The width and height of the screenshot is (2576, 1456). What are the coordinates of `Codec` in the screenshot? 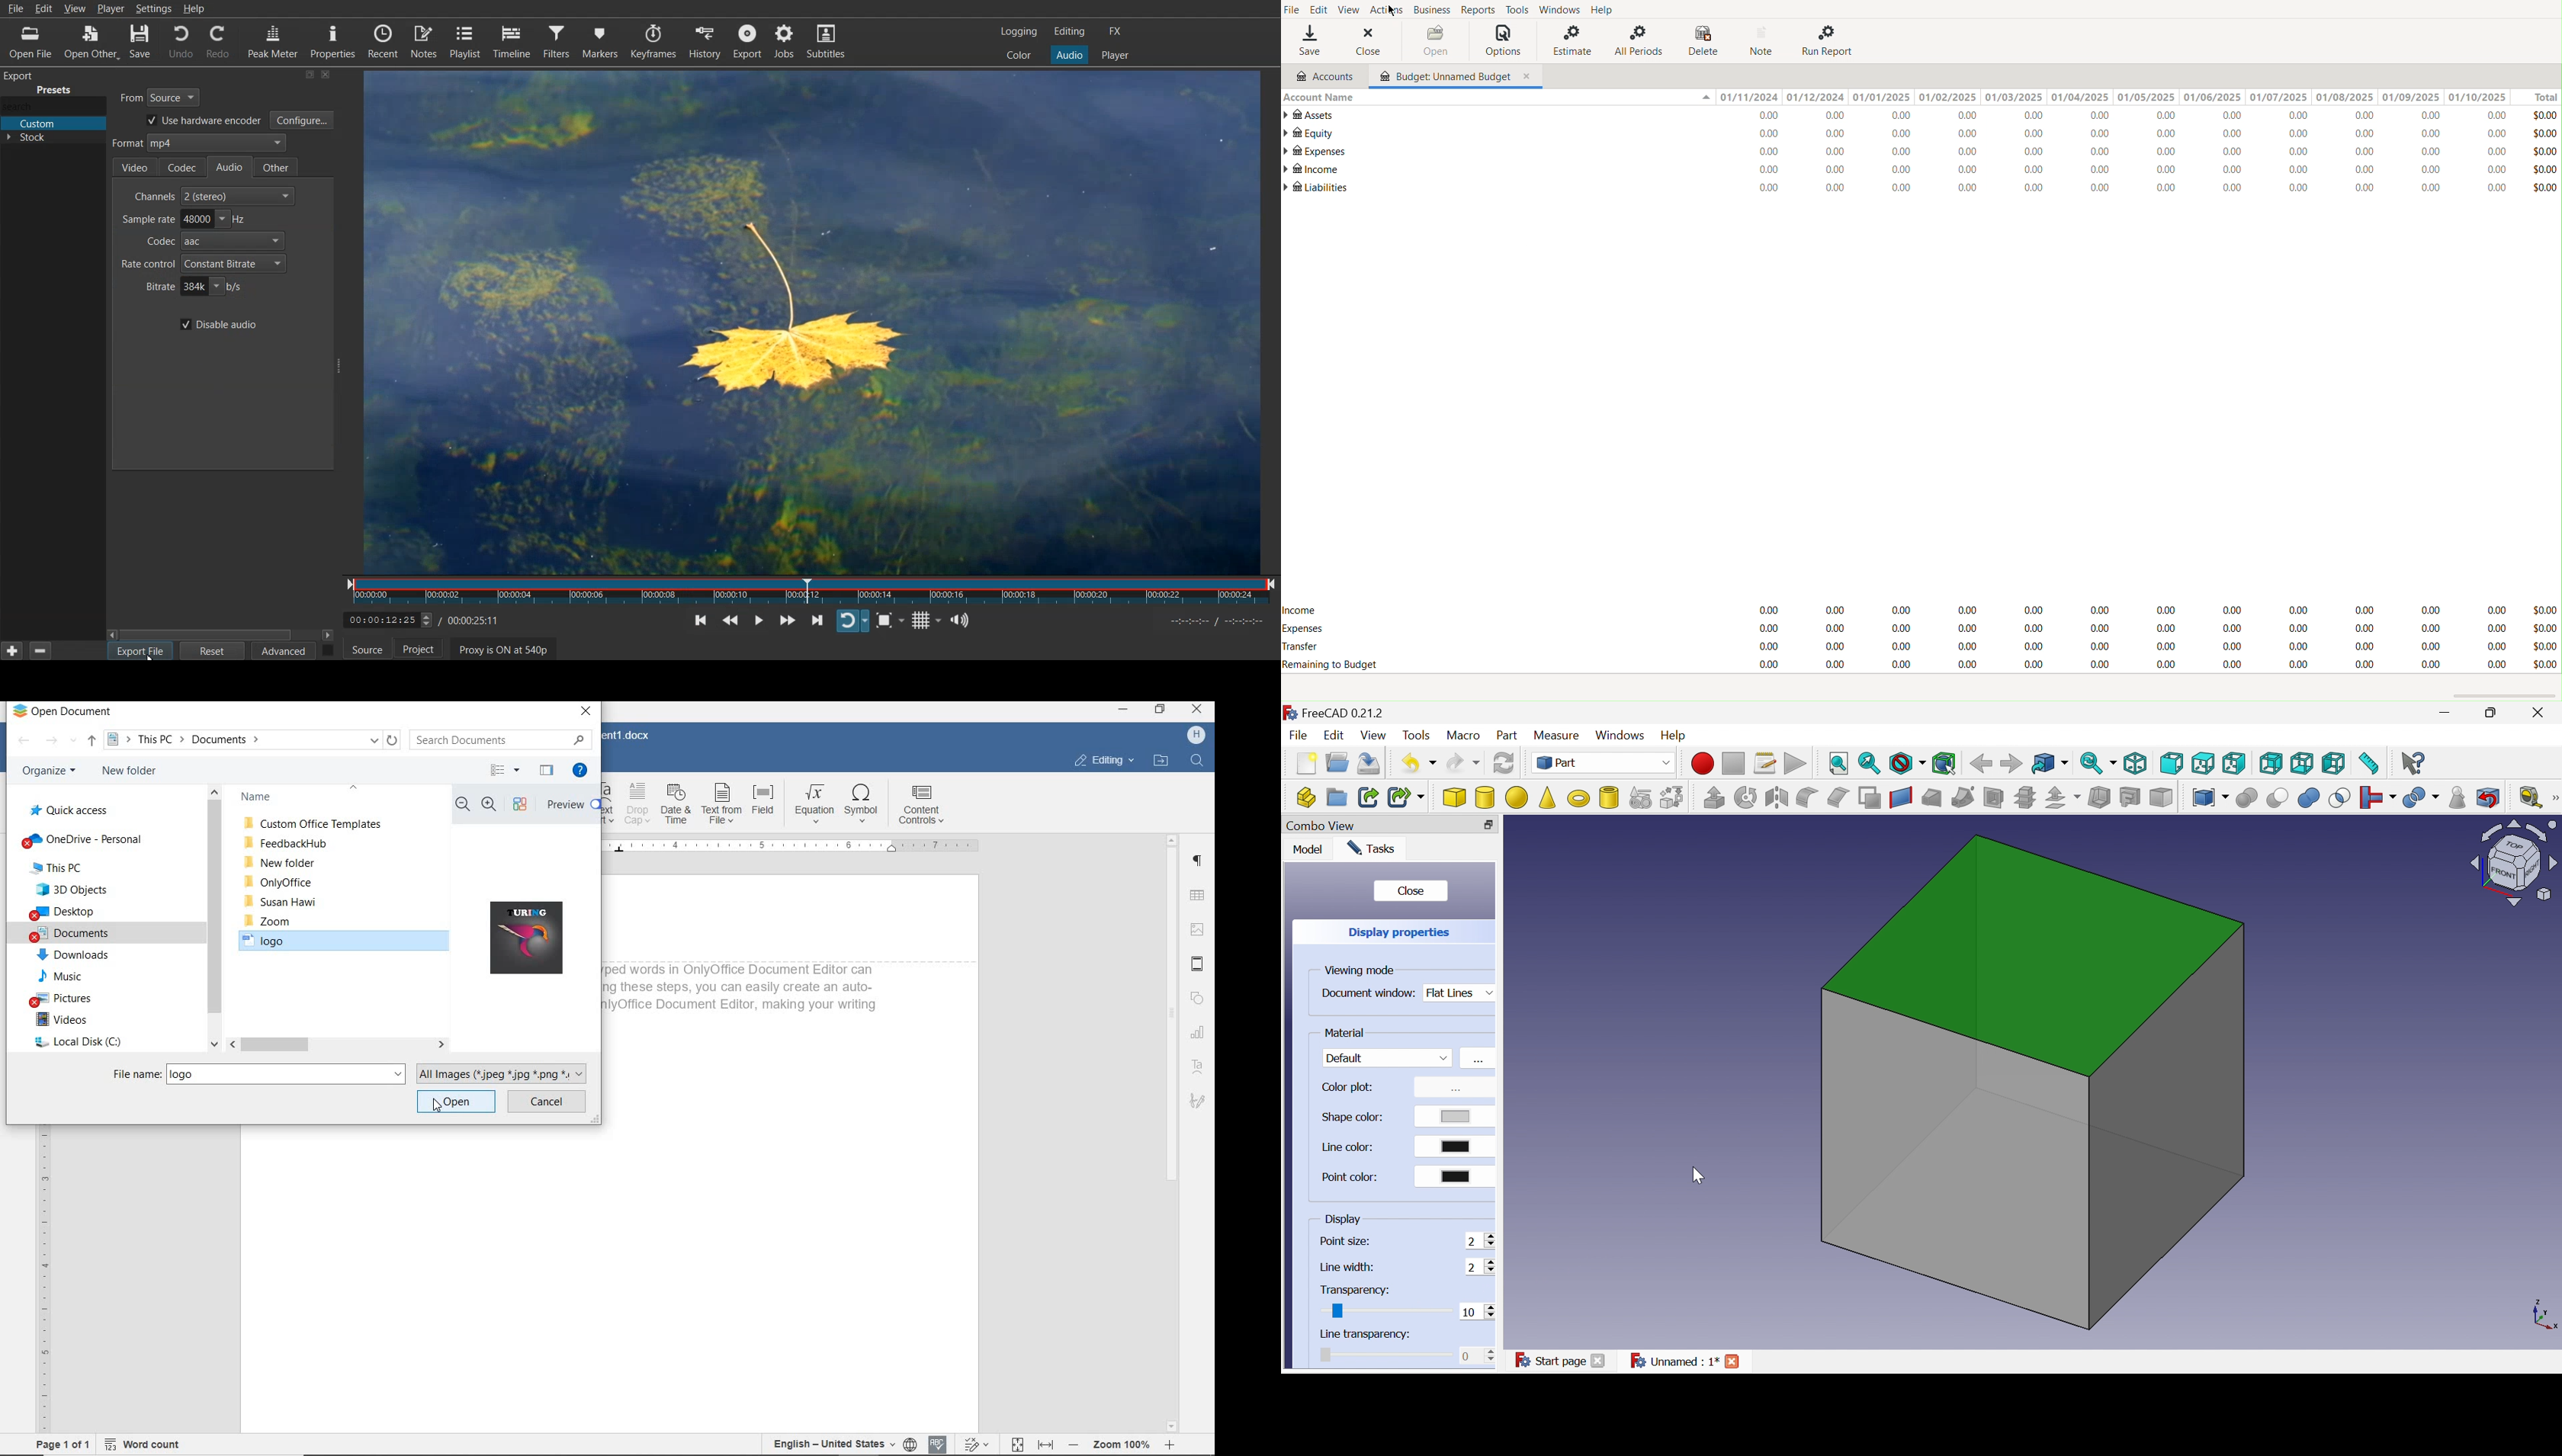 It's located at (183, 166).